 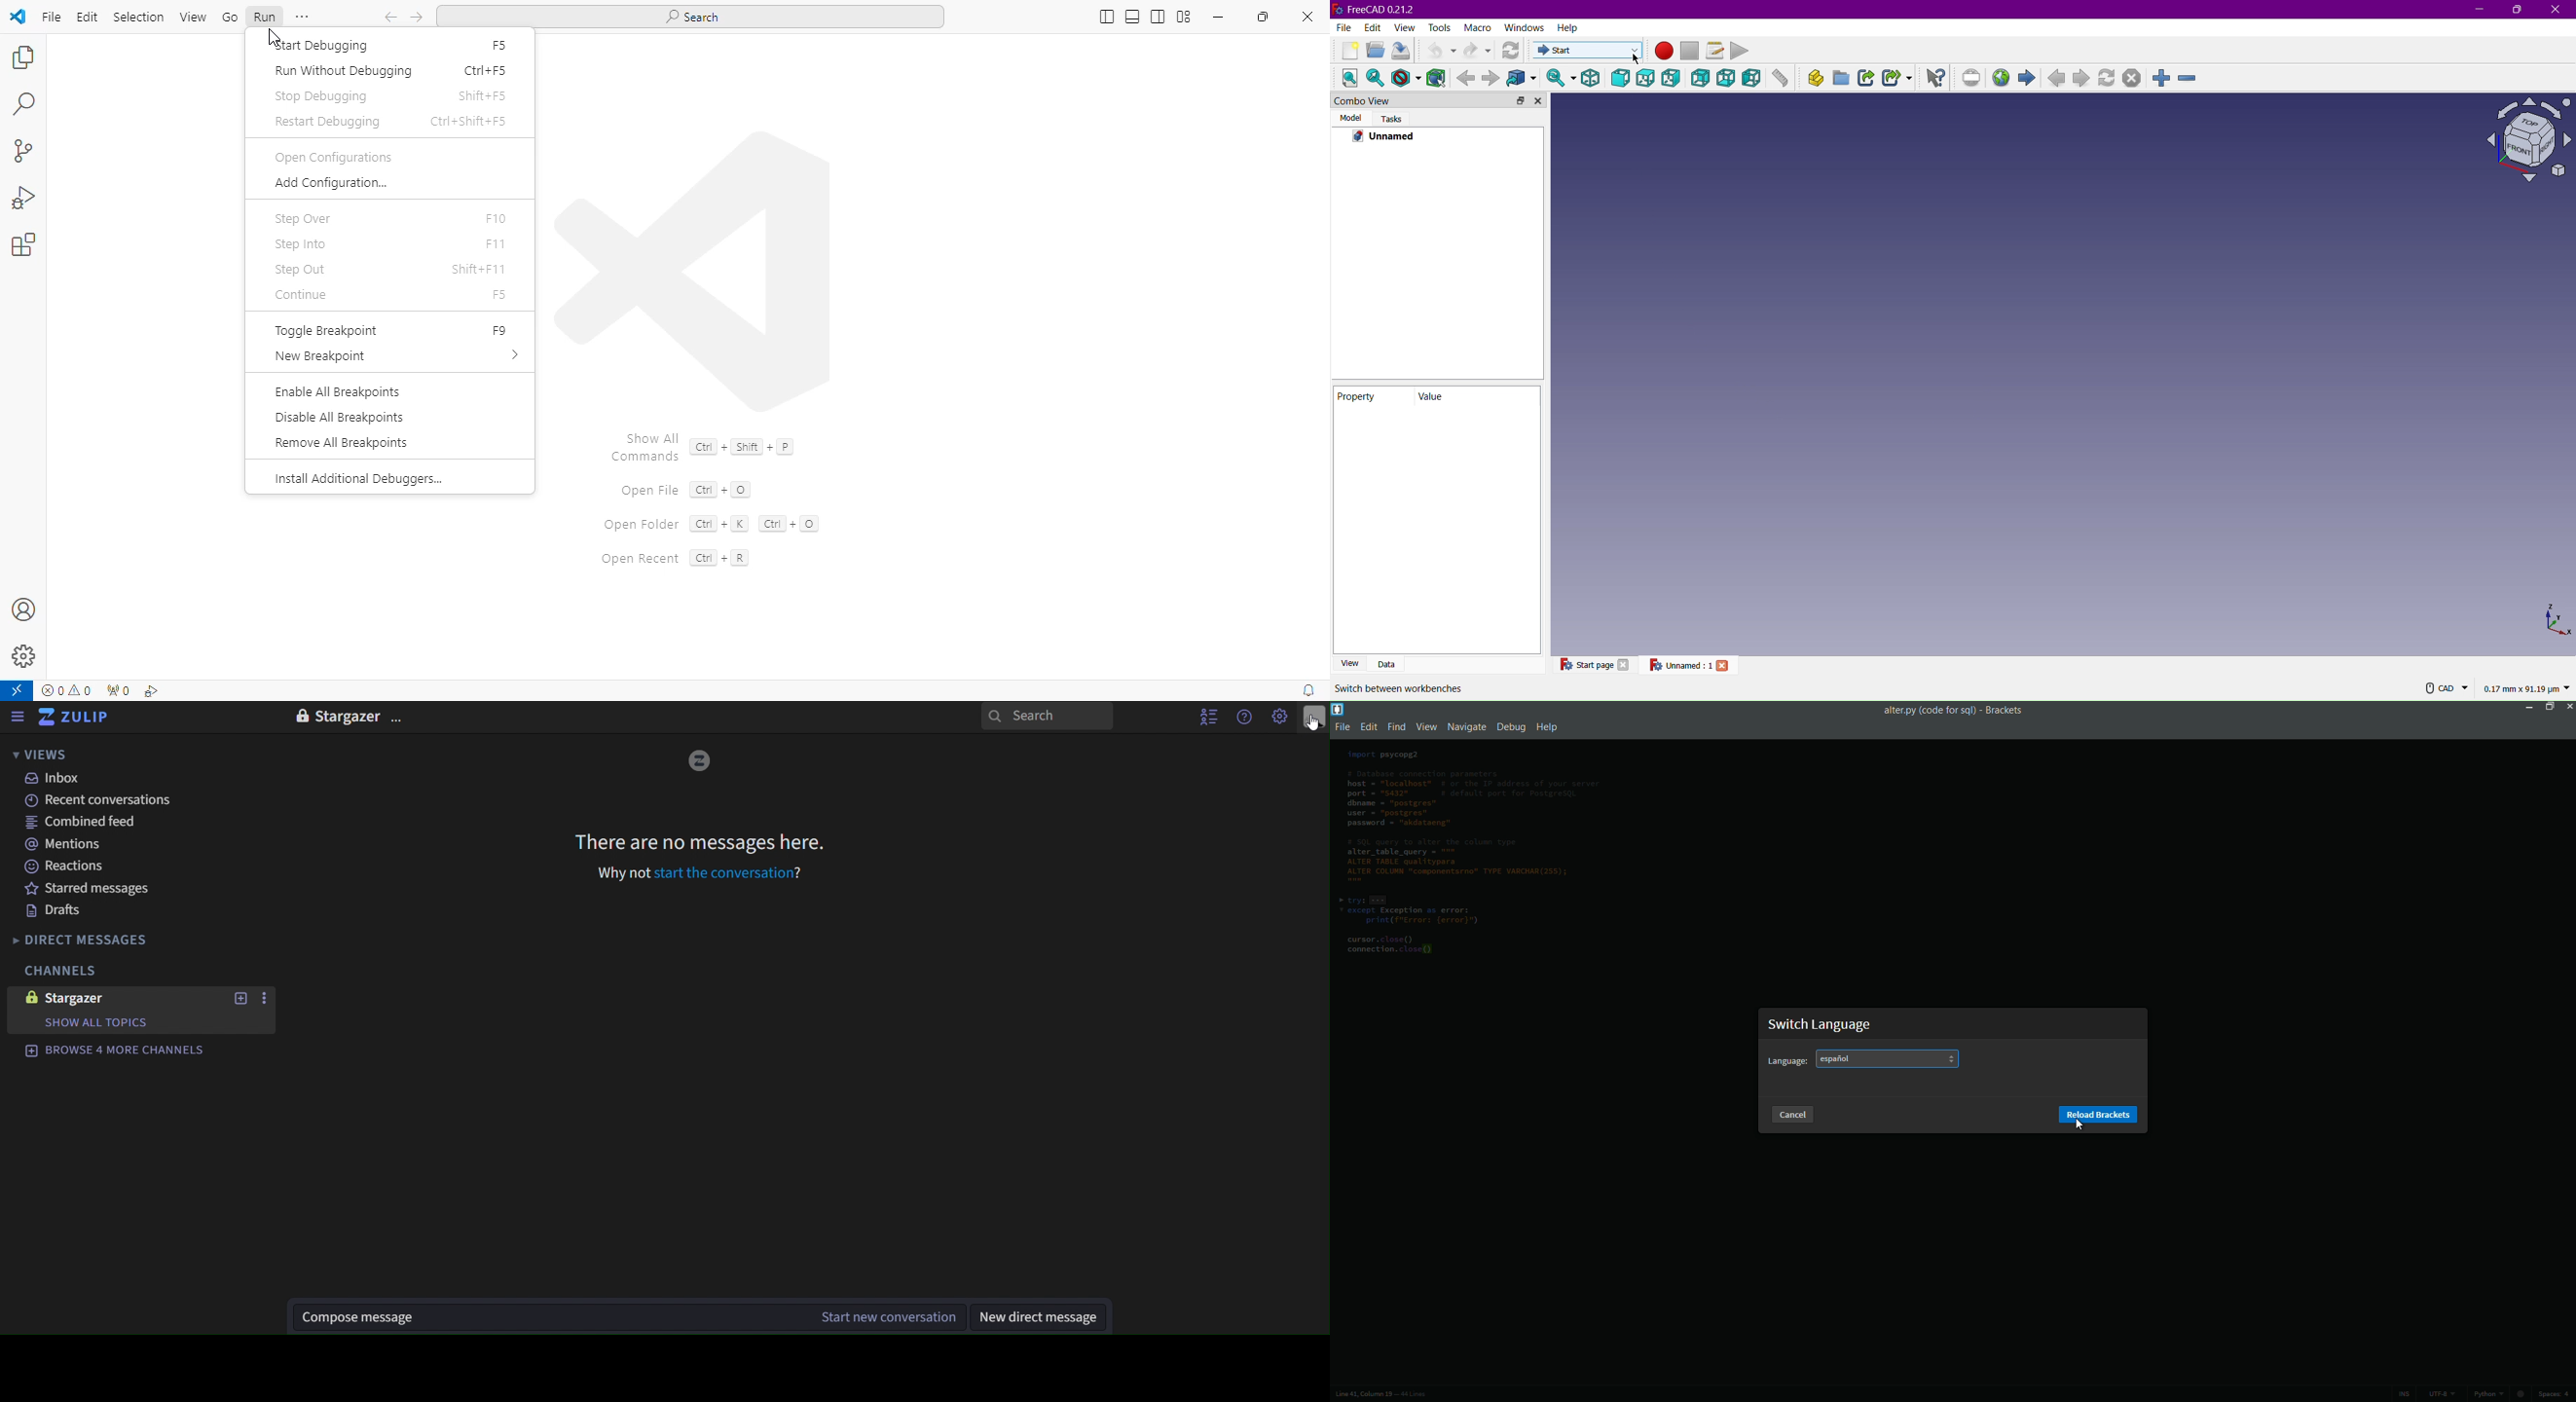 What do you see at coordinates (484, 70) in the screenshot?
I see `ctrl+f5` at bounding box center [484, 70].